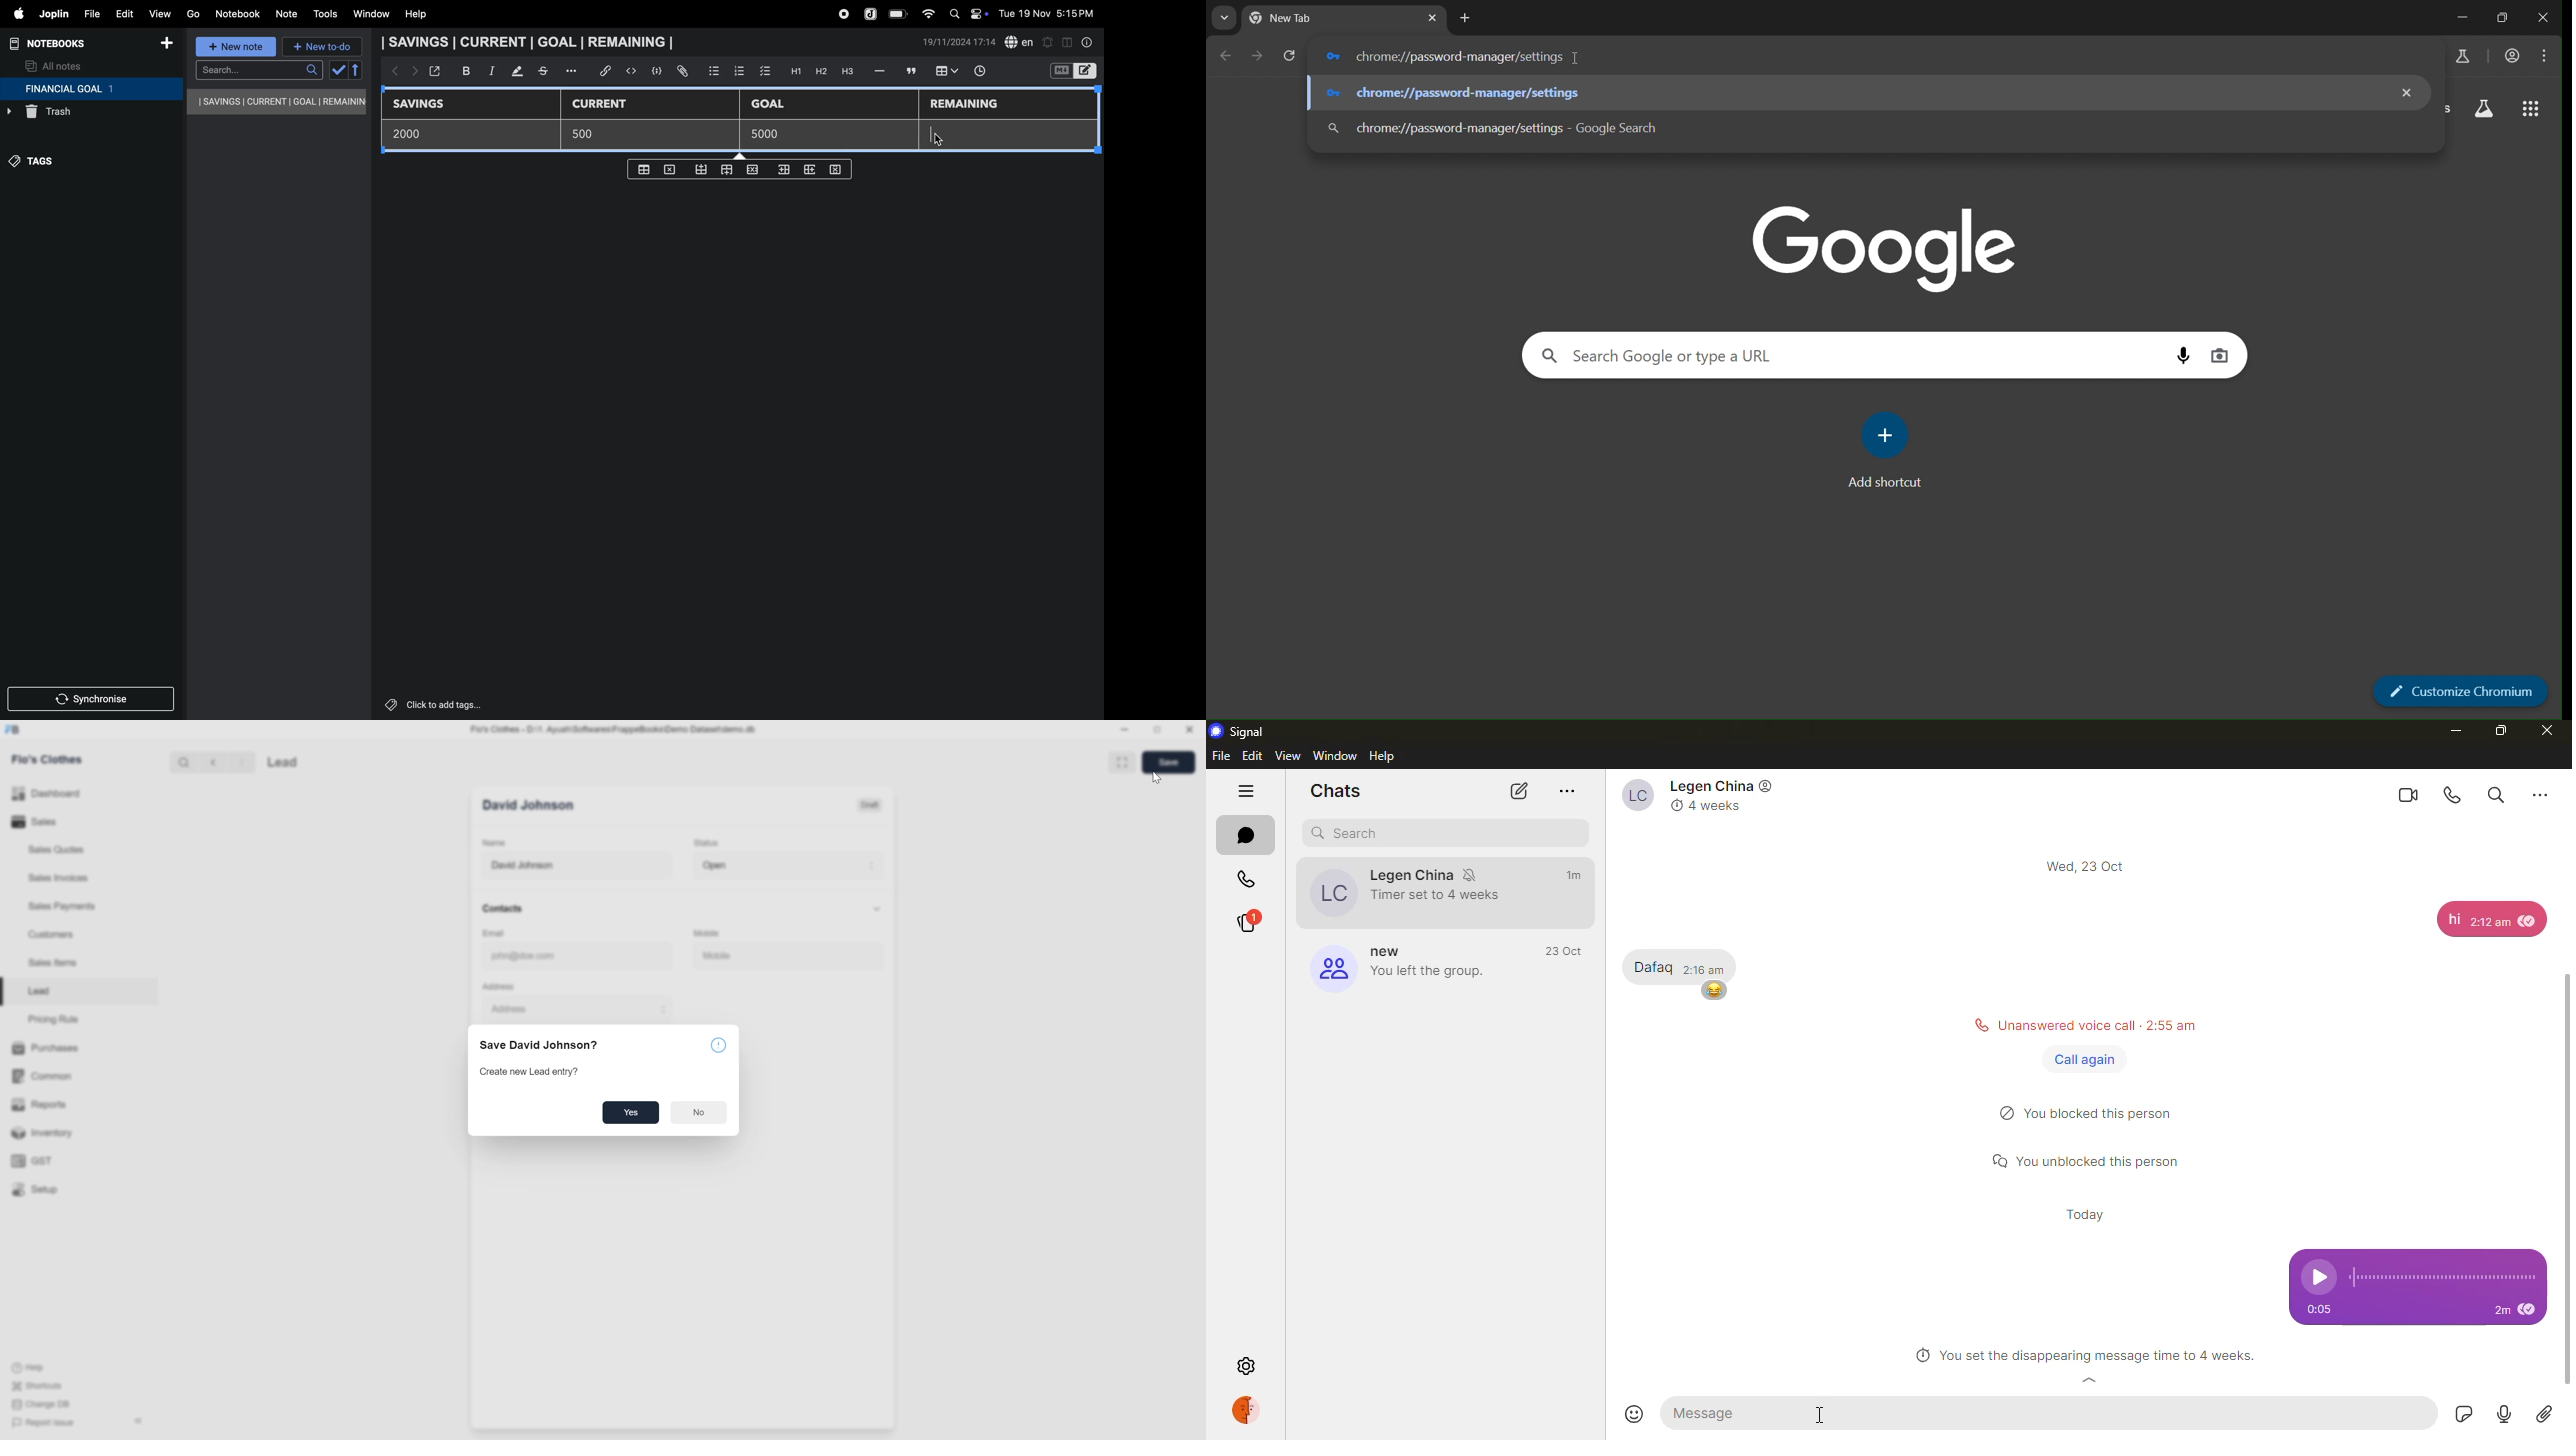  I want to click on bullet list, so click(714, 69).